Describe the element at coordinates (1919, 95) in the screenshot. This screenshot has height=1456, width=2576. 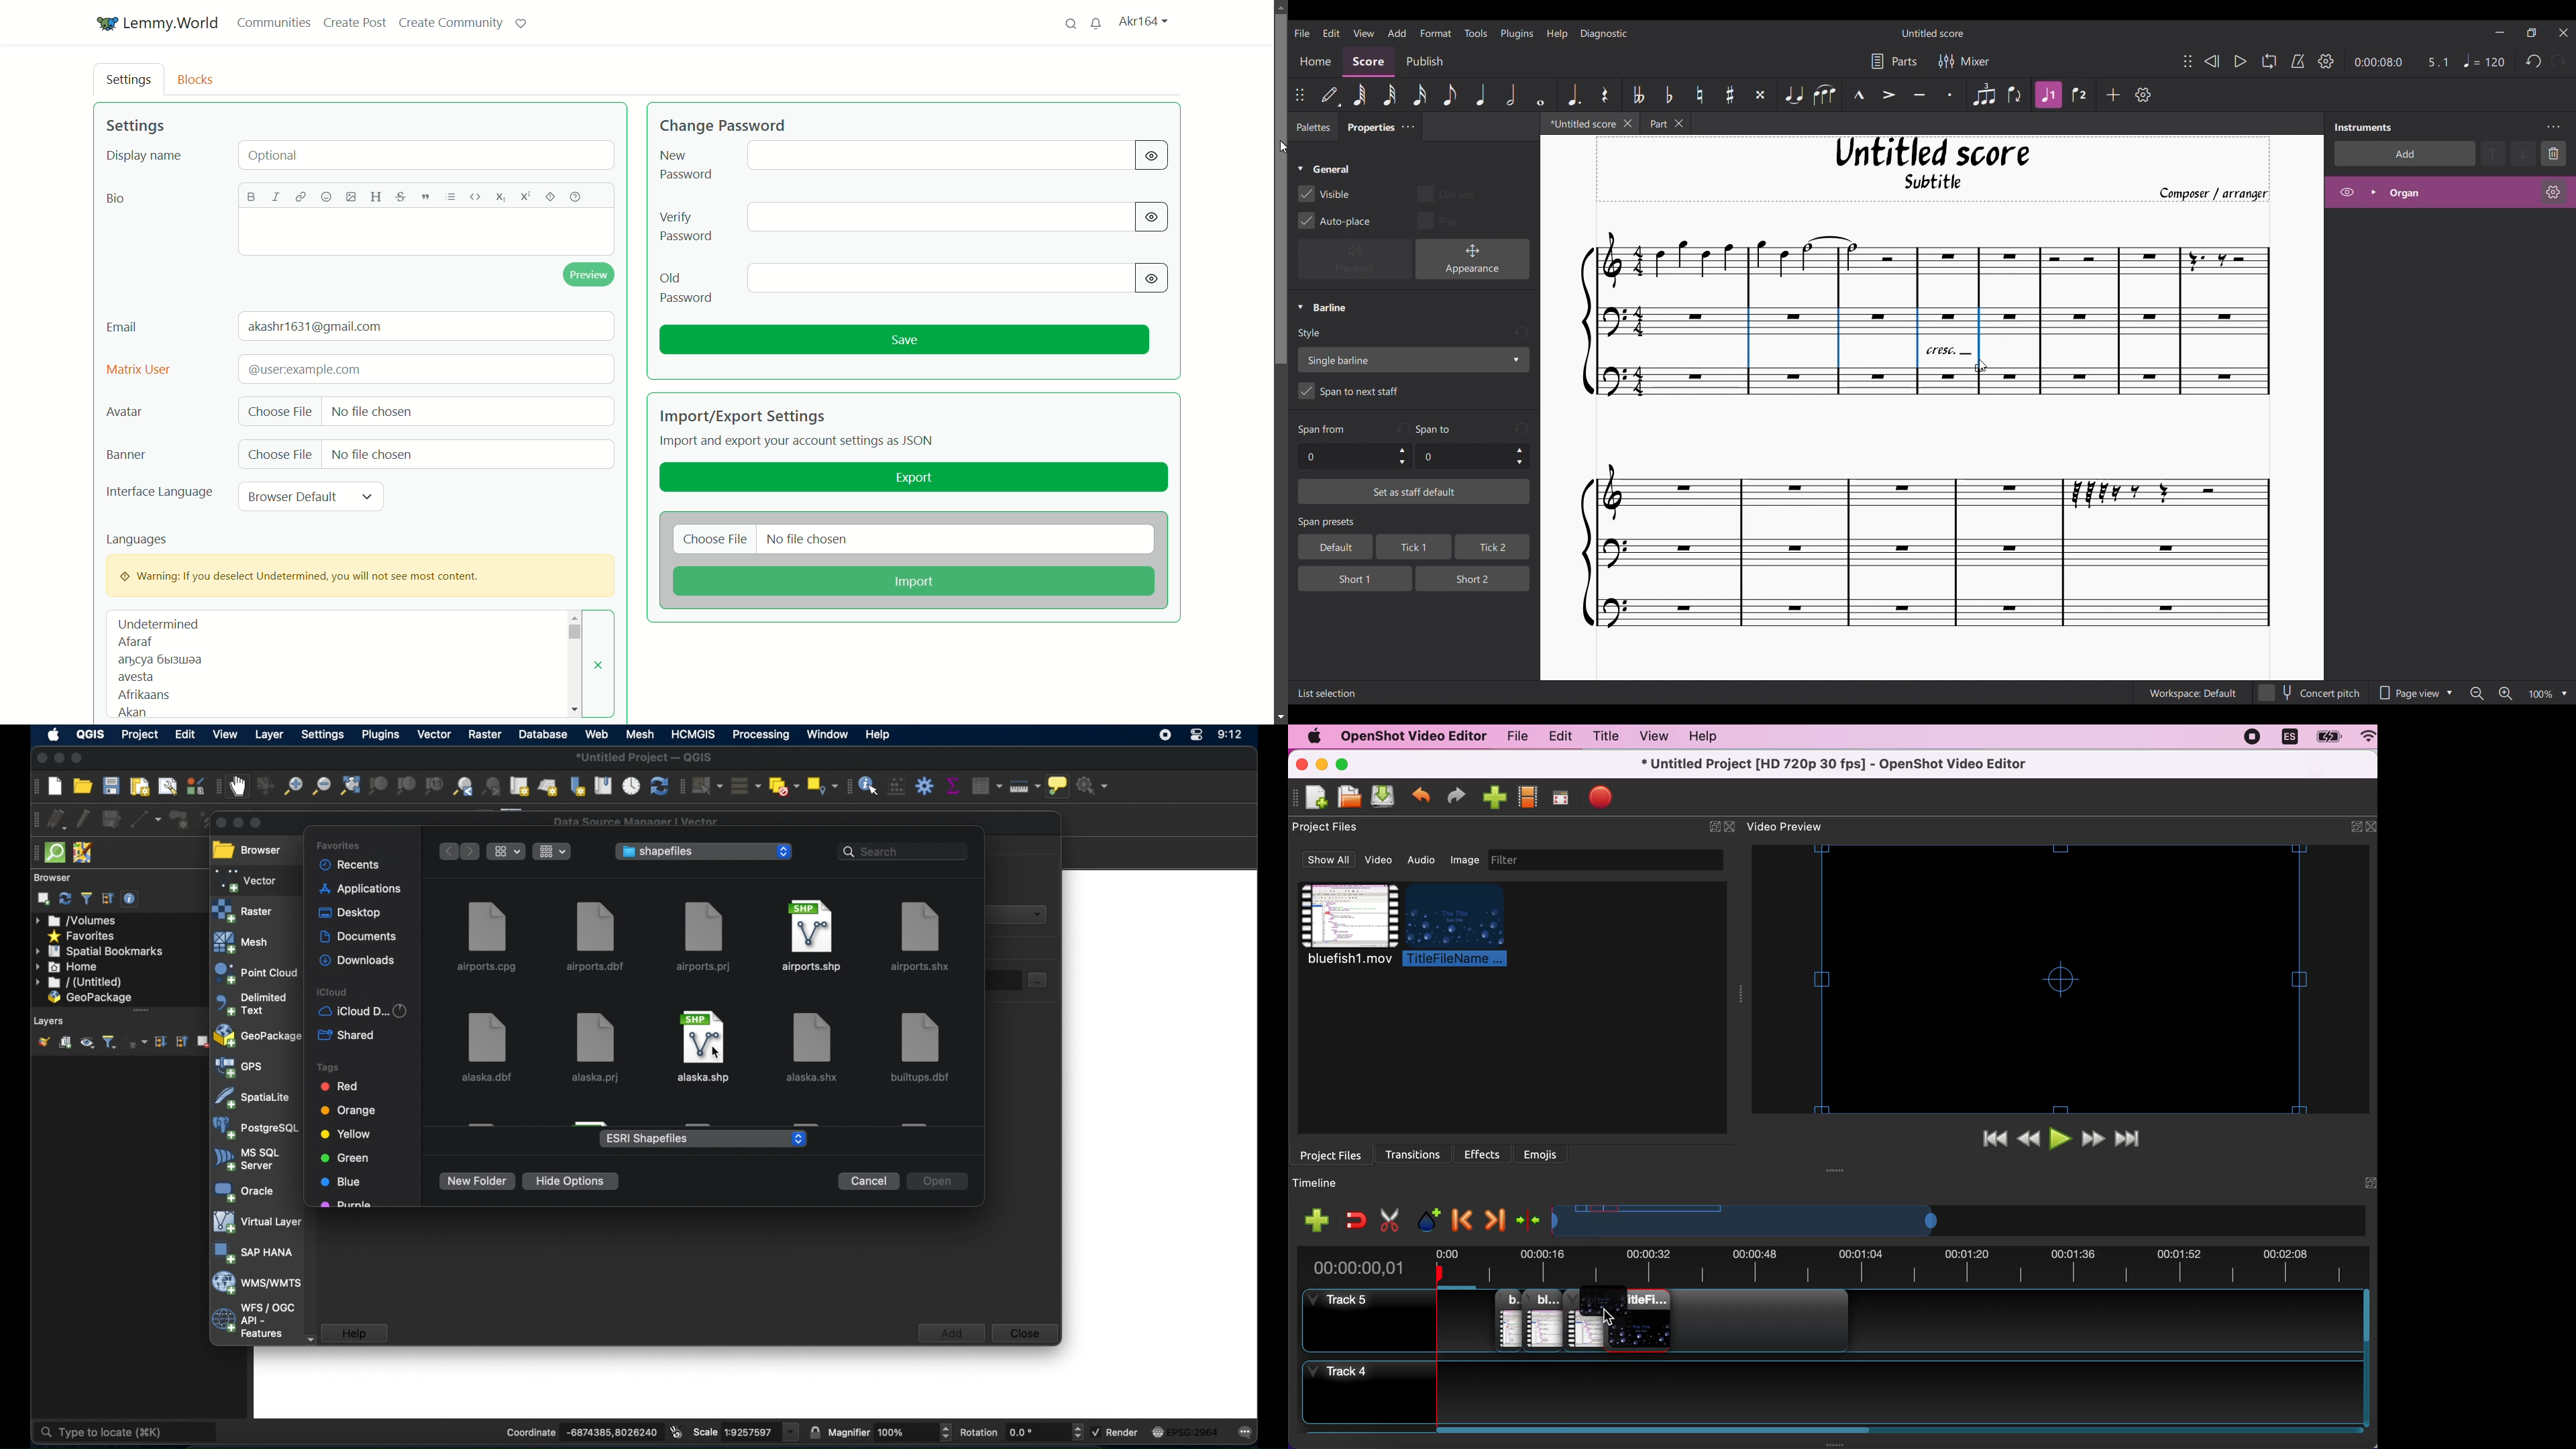
I see `Tenuto` at that location.